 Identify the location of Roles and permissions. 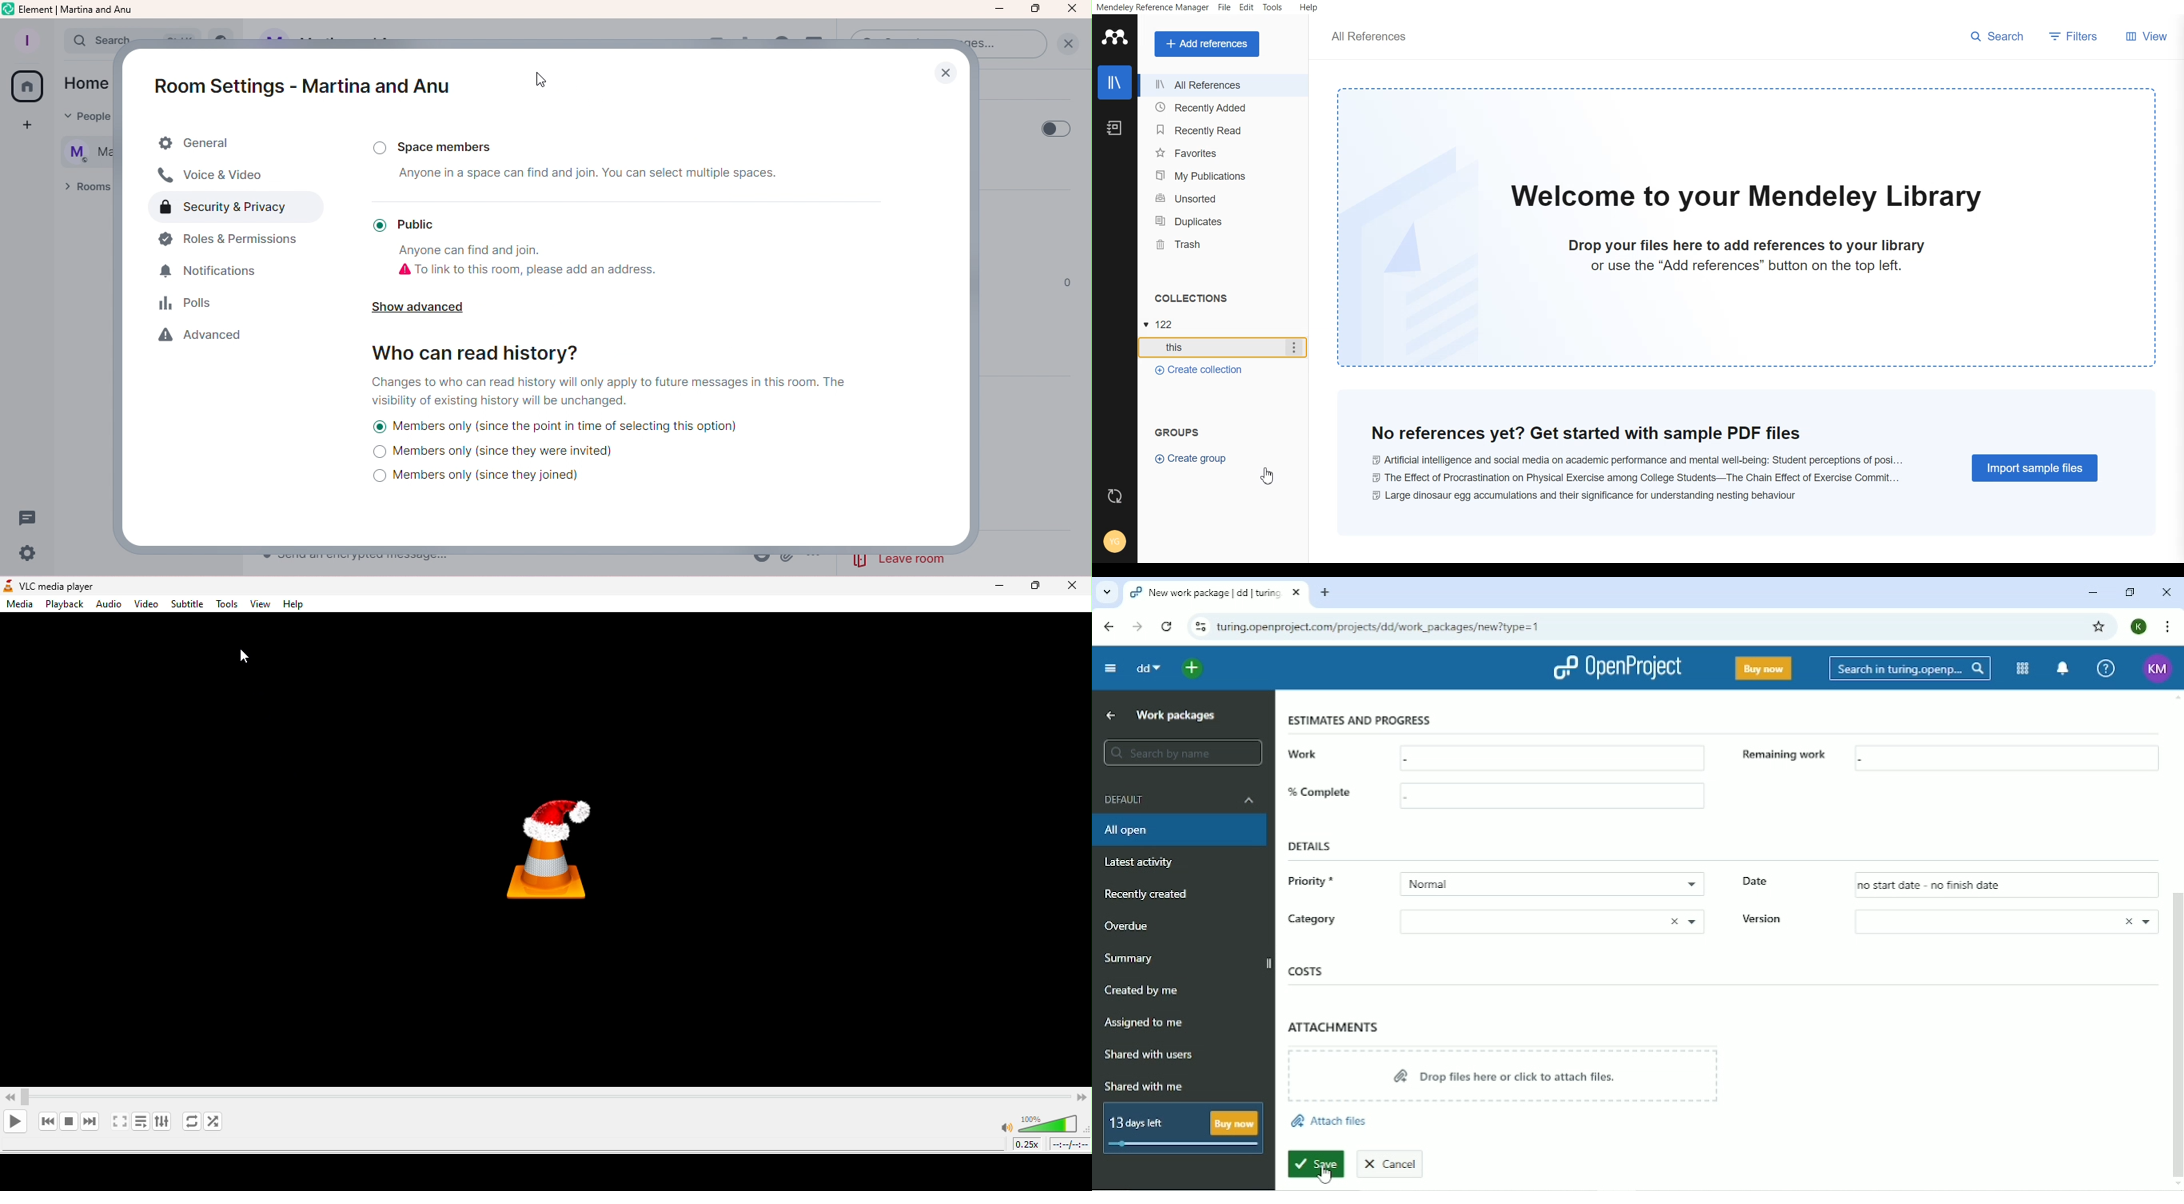
(235, 241).